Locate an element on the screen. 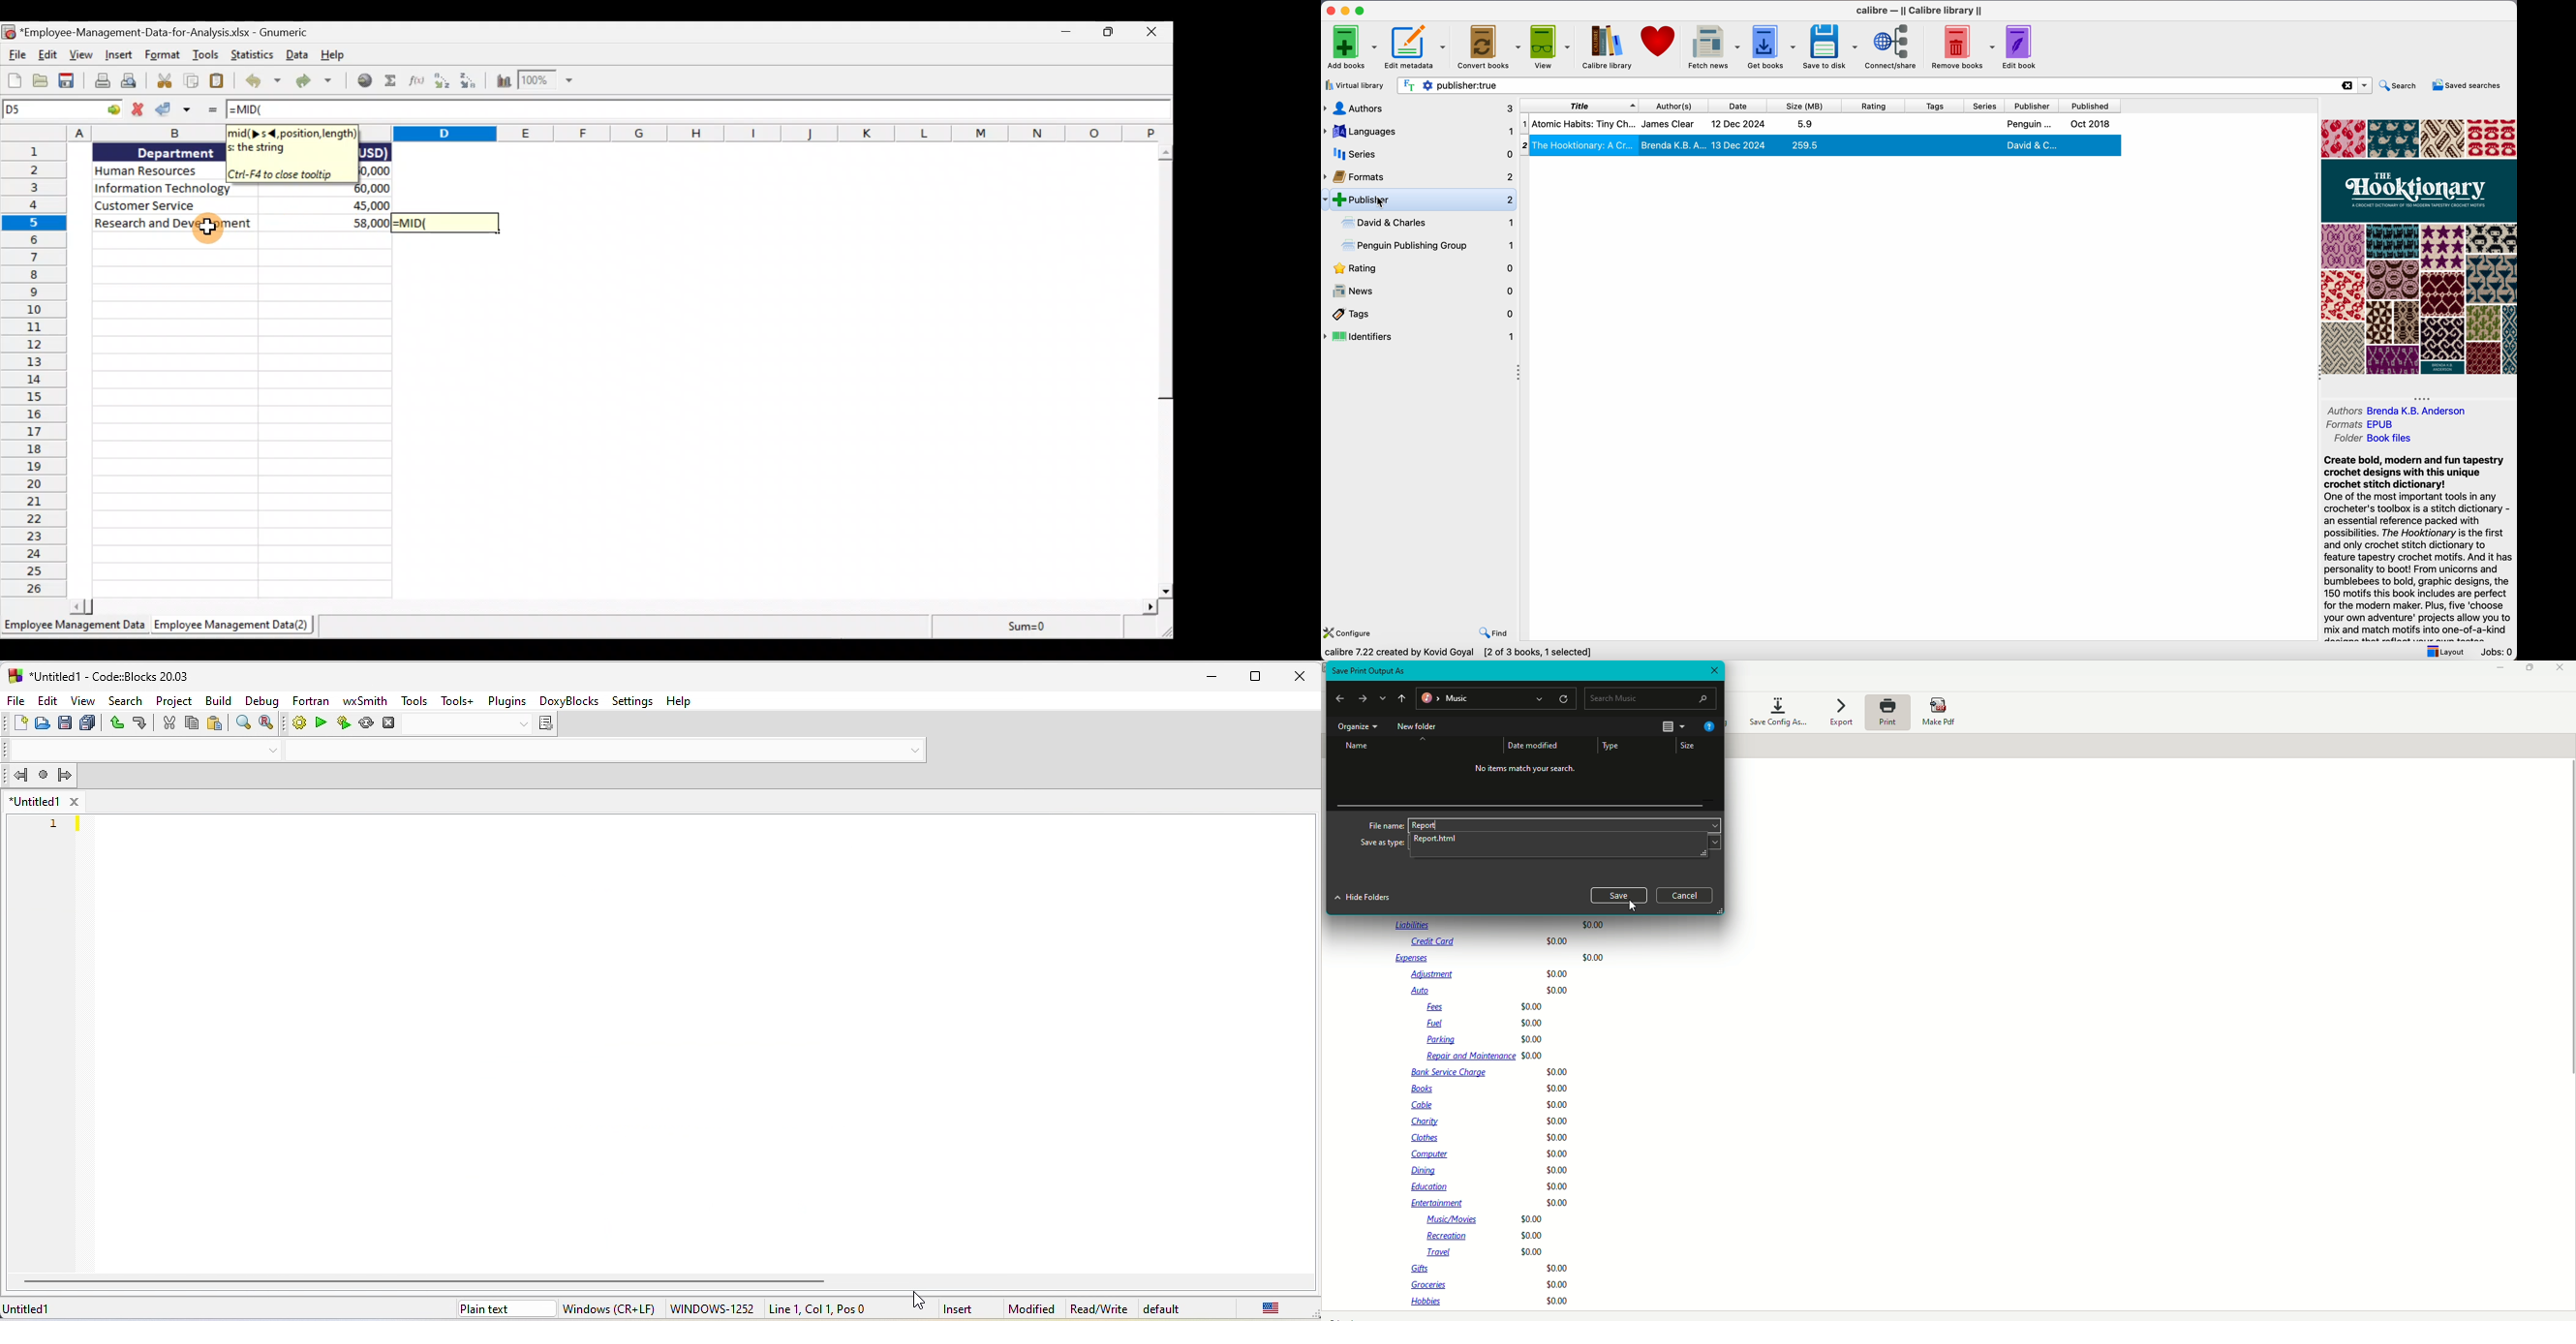  date is located at coordinates (1741, 106).